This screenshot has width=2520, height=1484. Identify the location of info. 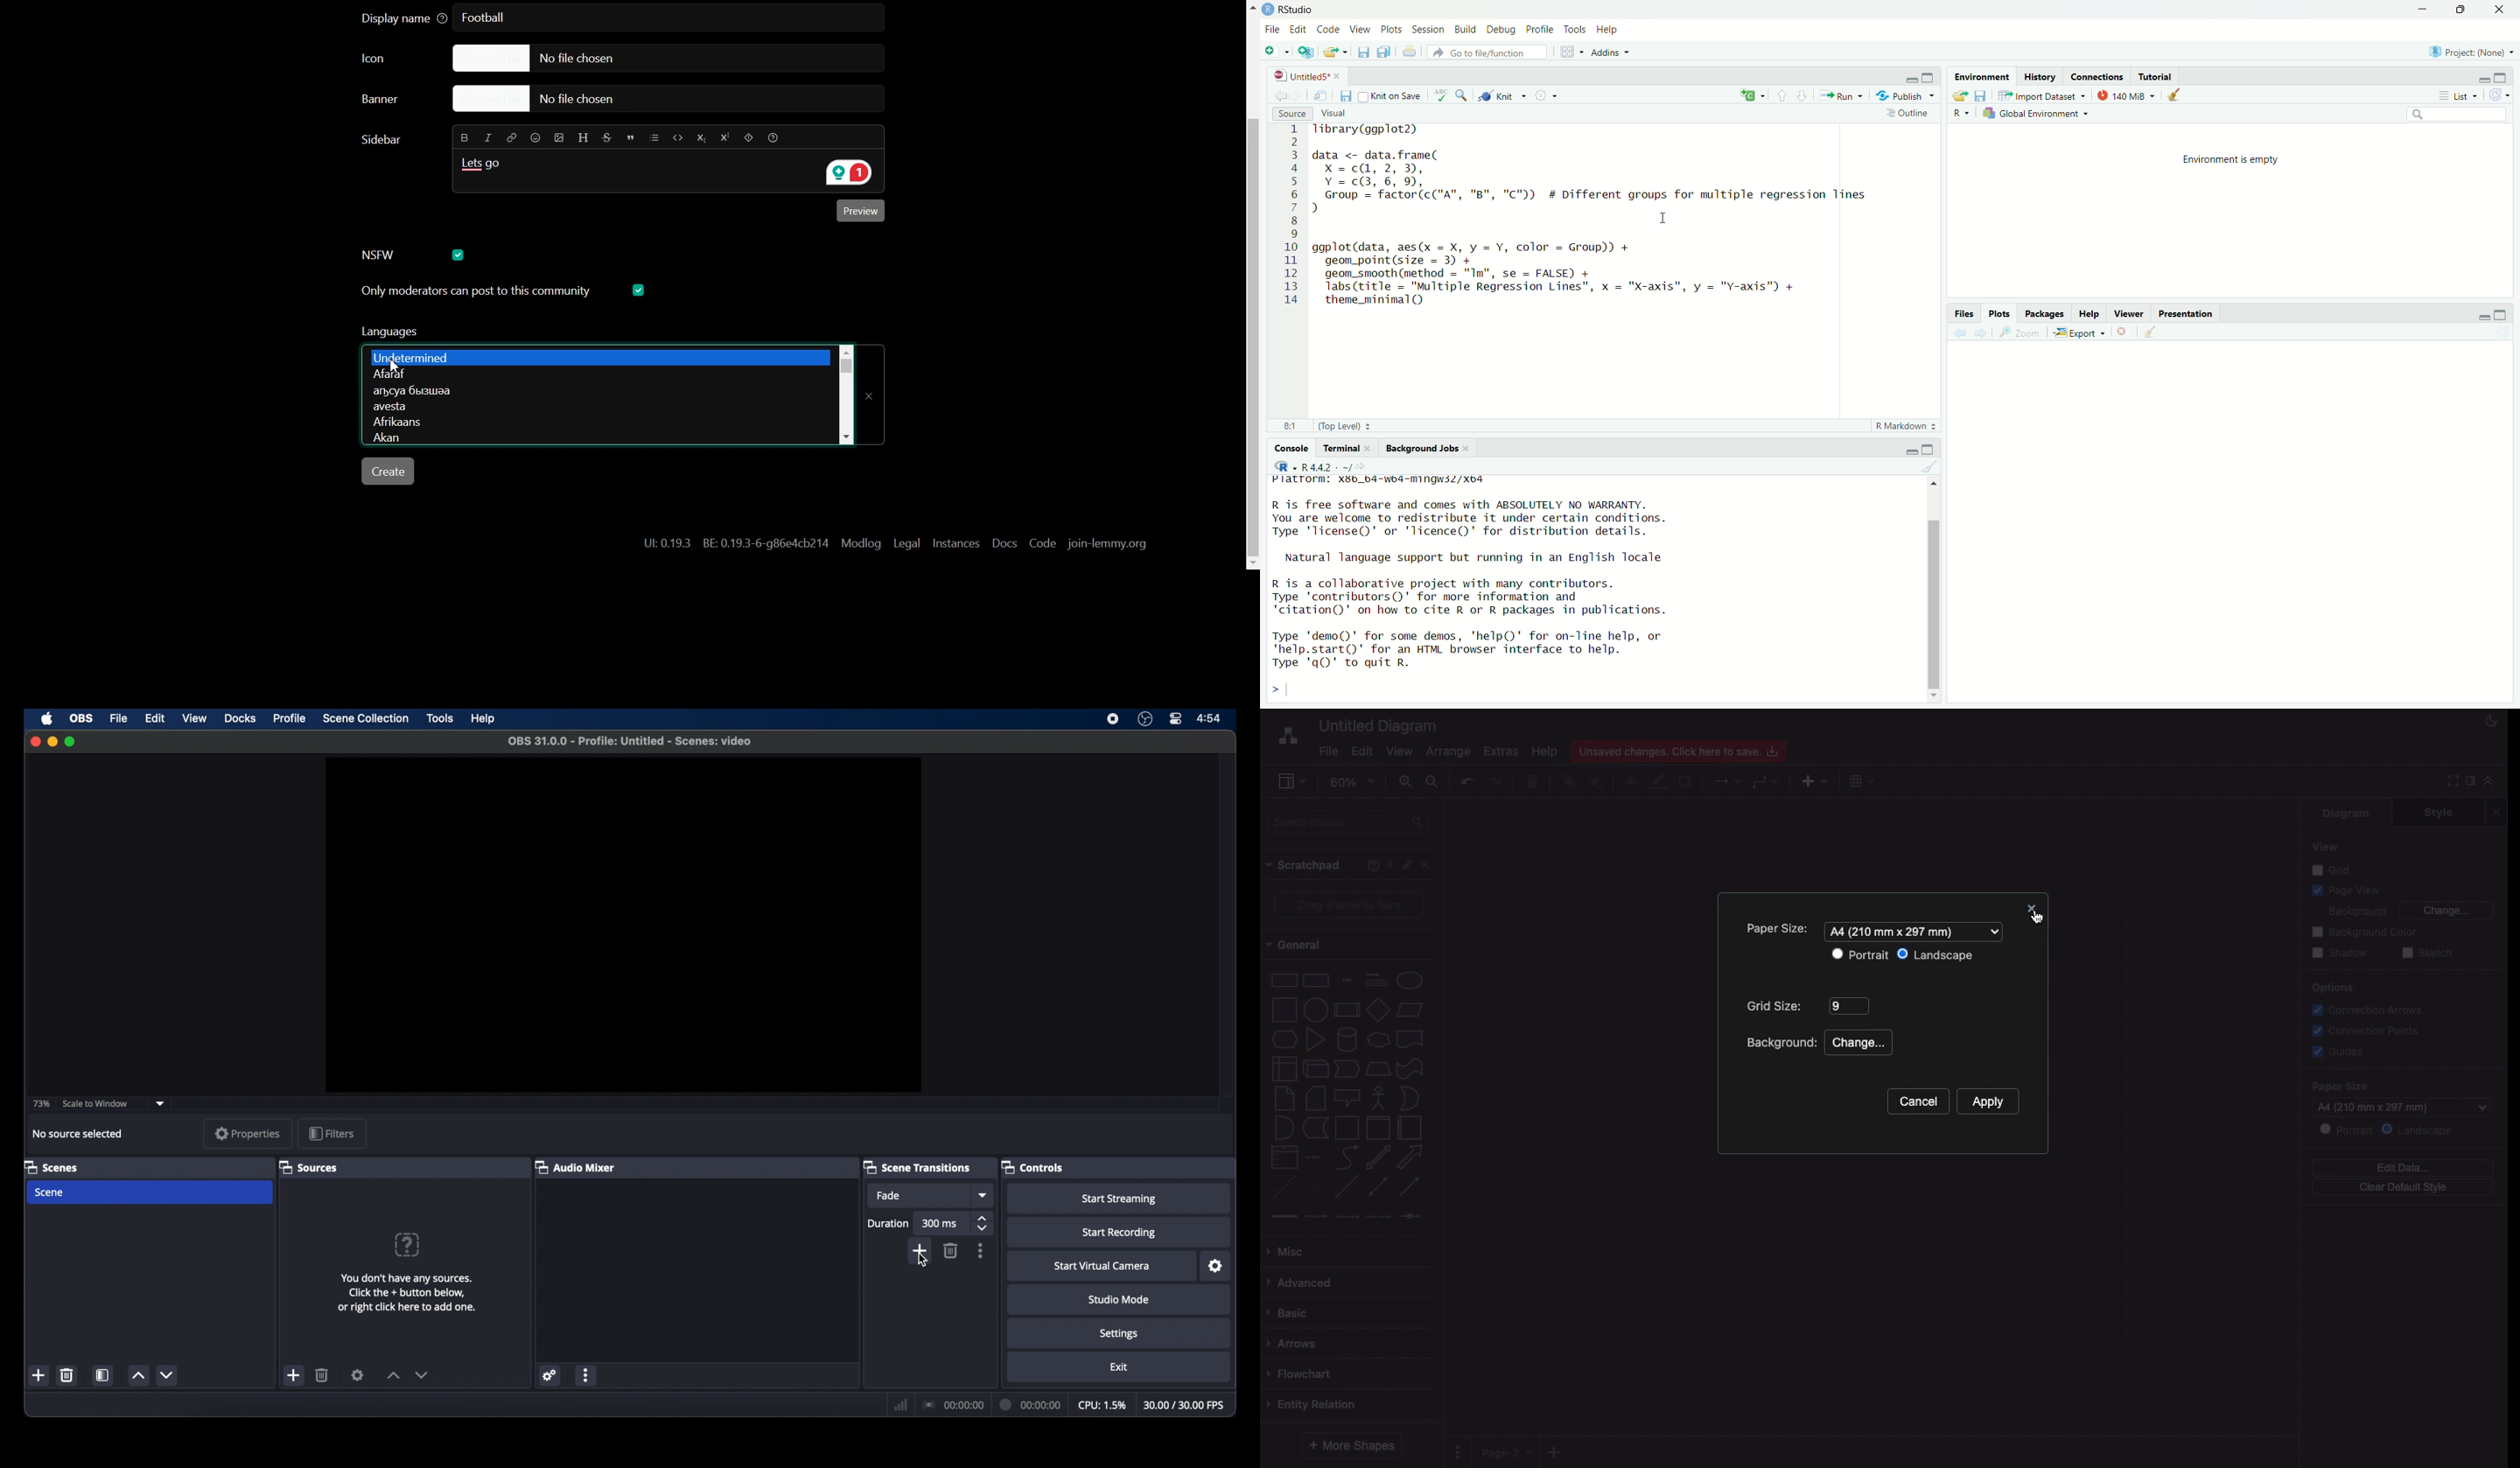
(407, 1293).